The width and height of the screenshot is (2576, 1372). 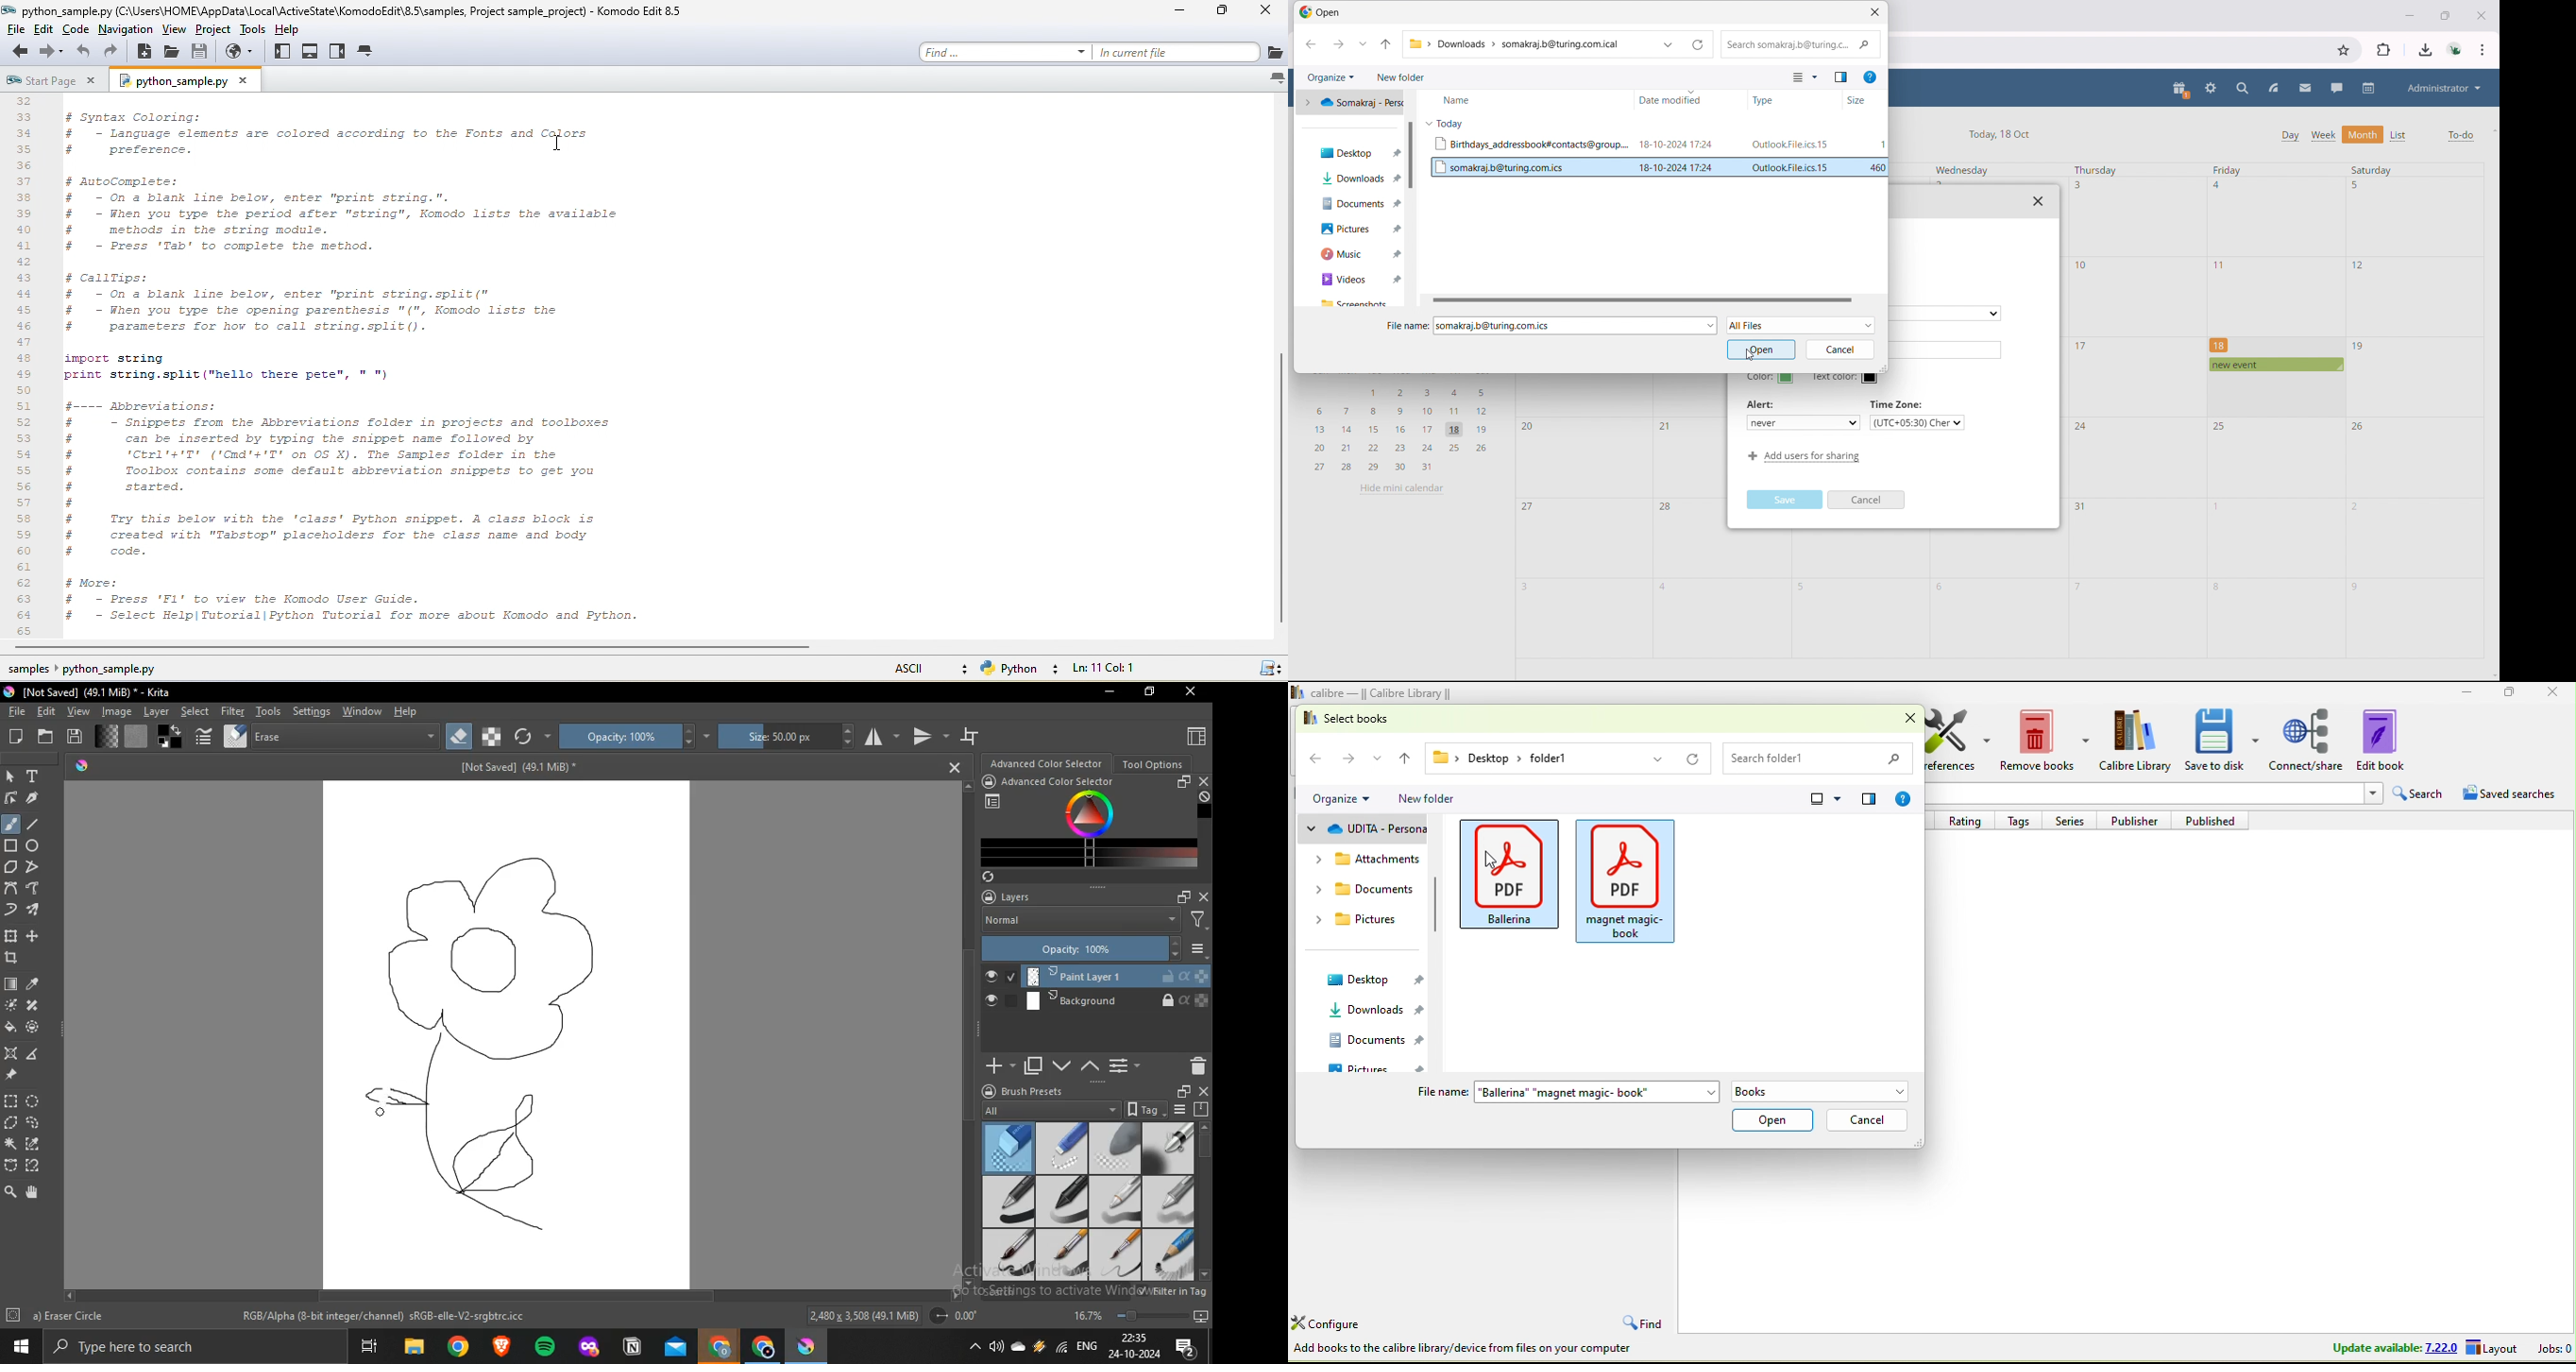 What do you see at coordinates (1201, 1314) in the screenshot?
I see `Slideshow` at bounding box center [1201, 1314].